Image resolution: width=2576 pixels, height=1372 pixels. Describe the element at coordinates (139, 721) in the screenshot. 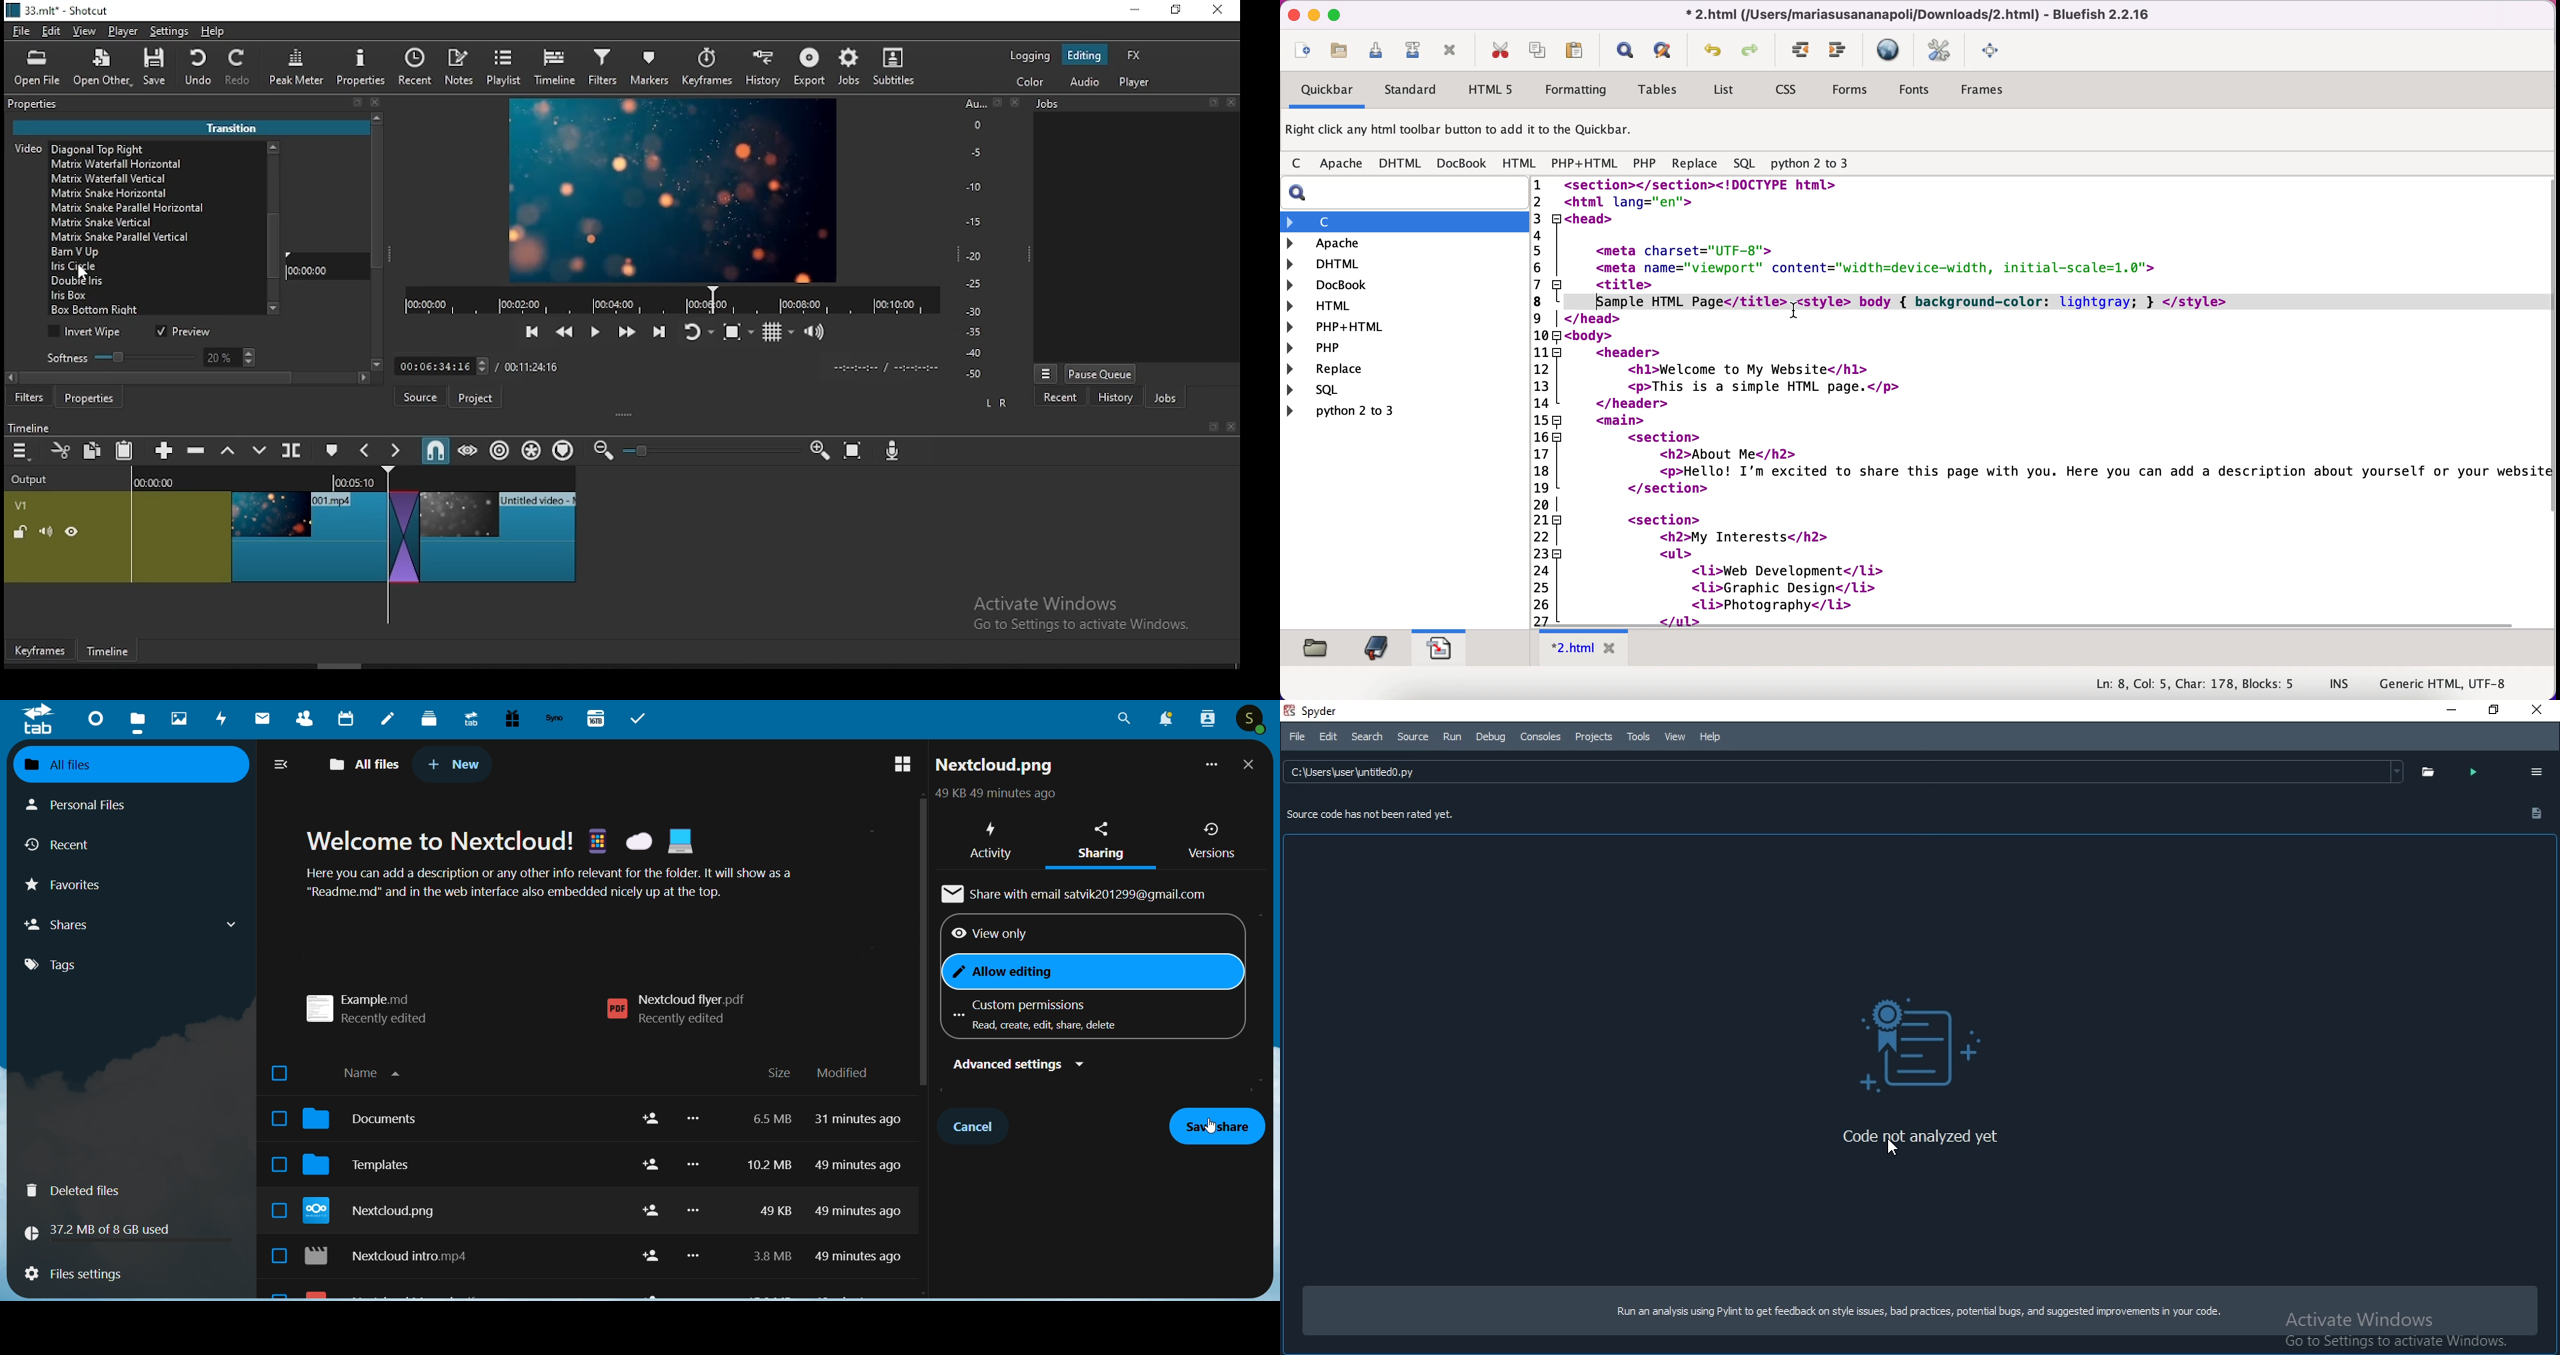

I see `files` at that location.